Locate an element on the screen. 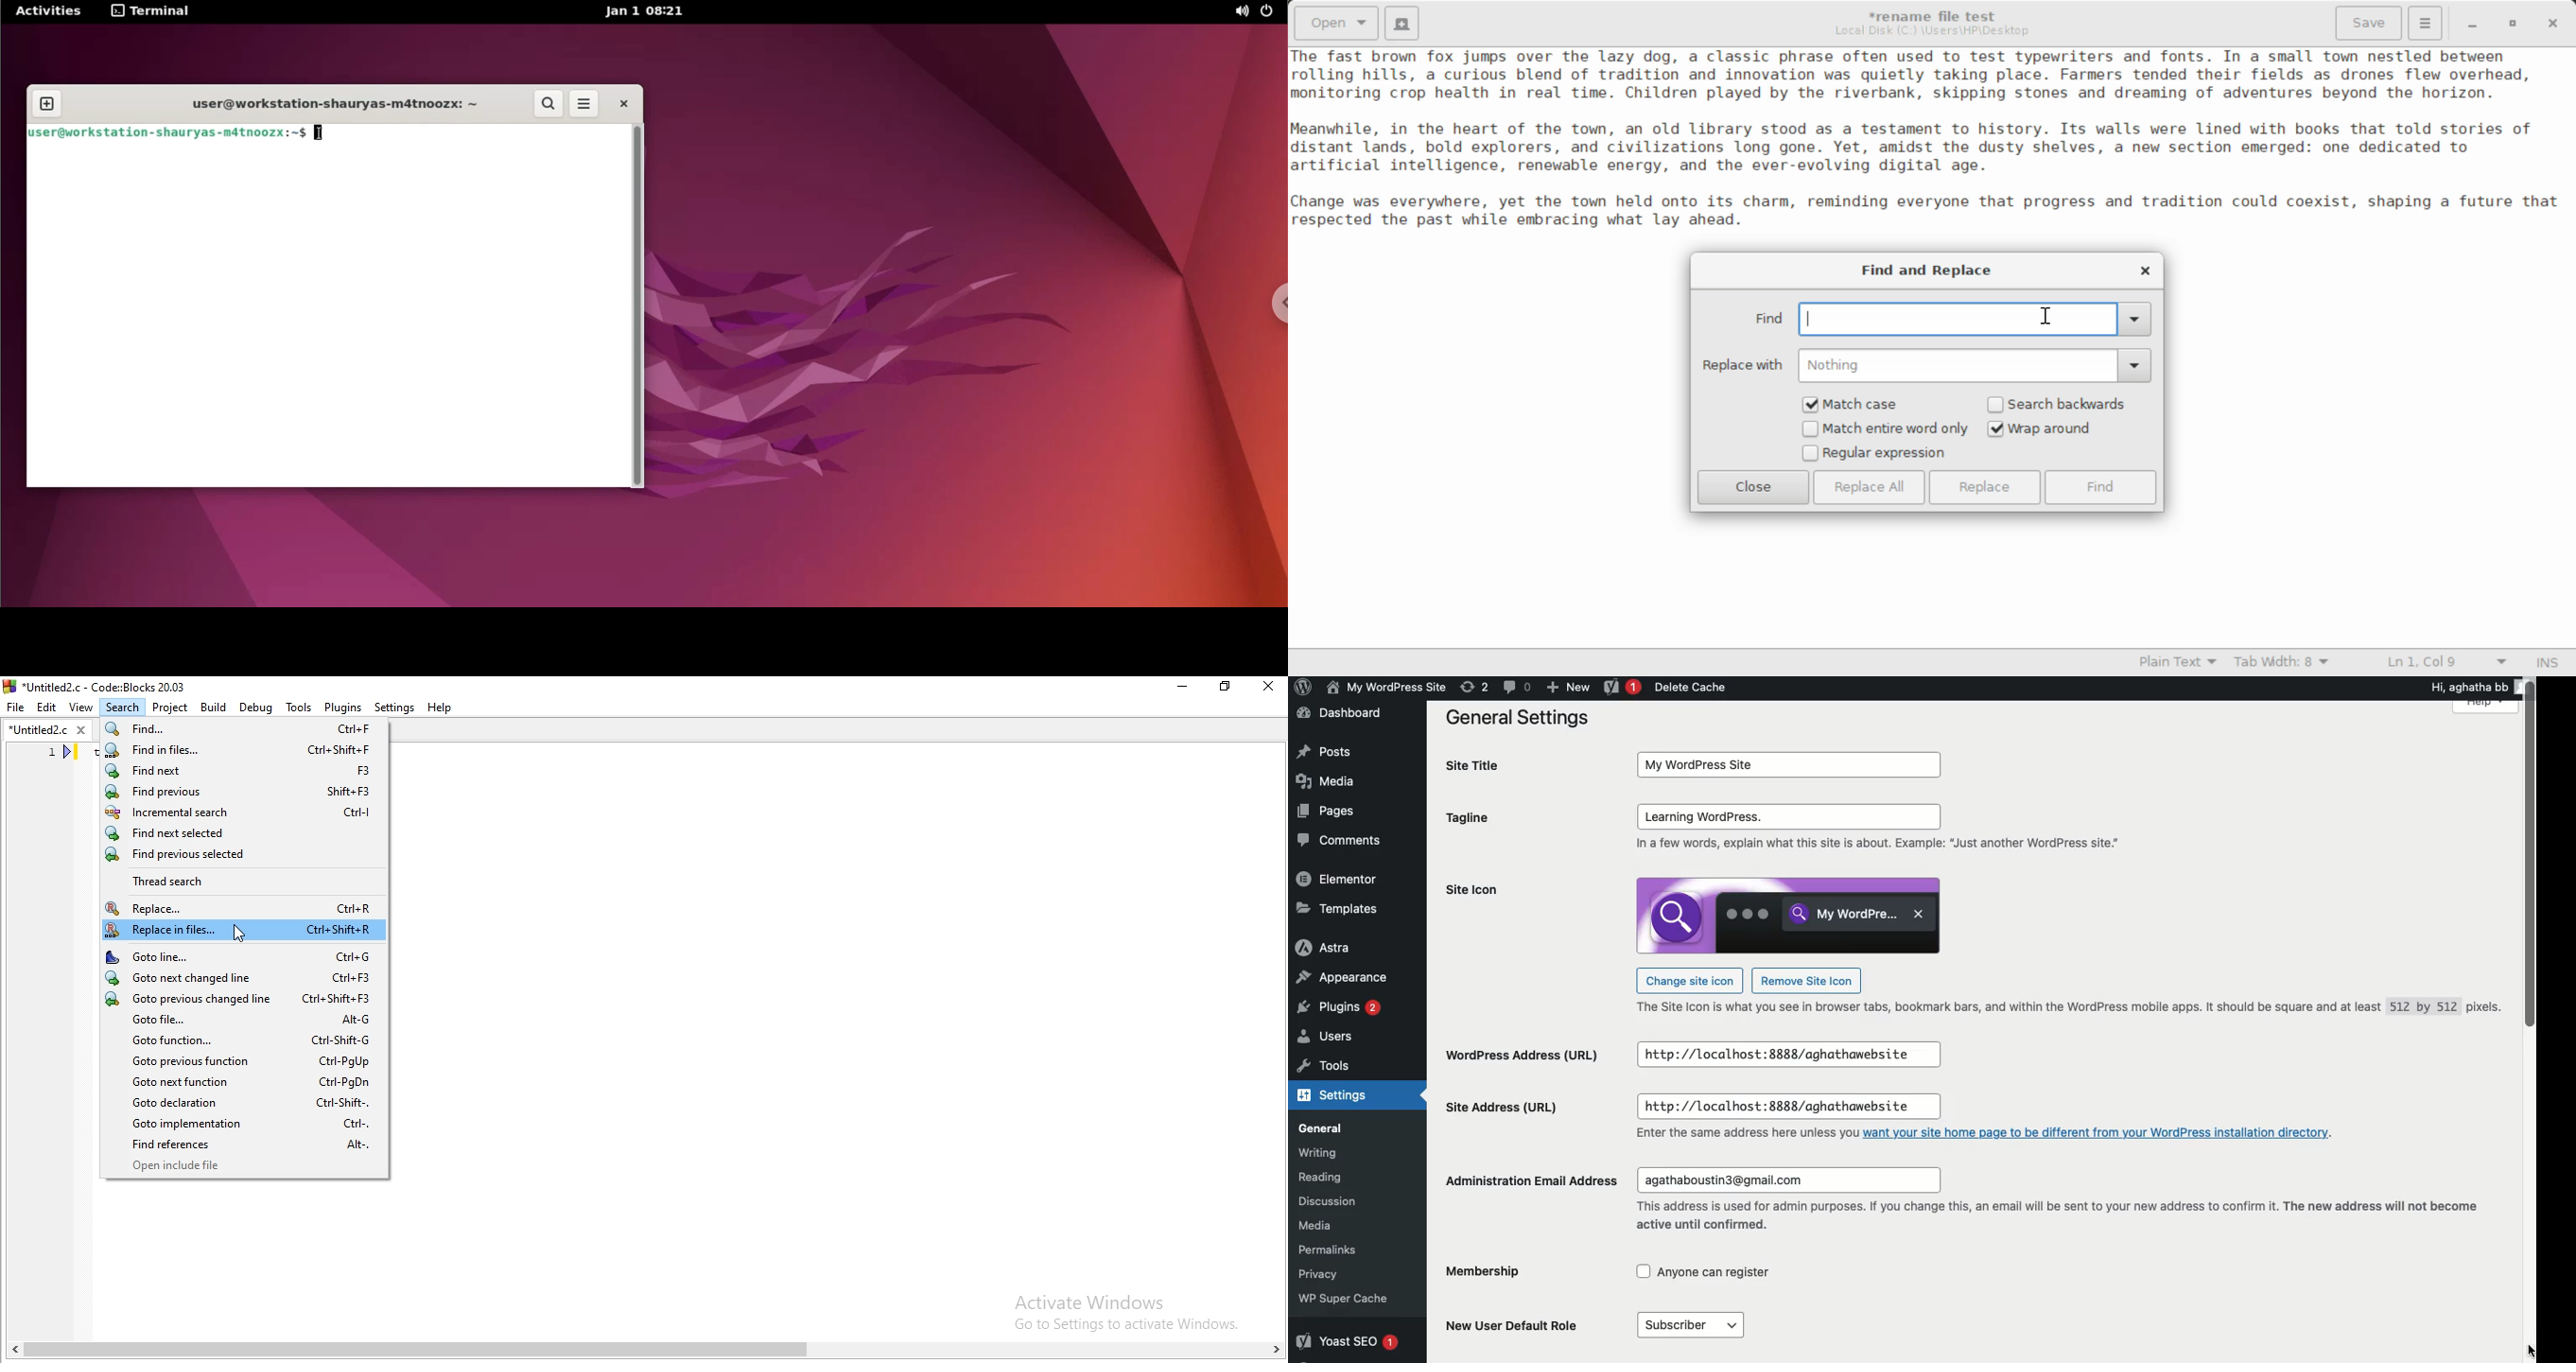  Pages is located at coordinates (1329, 812).